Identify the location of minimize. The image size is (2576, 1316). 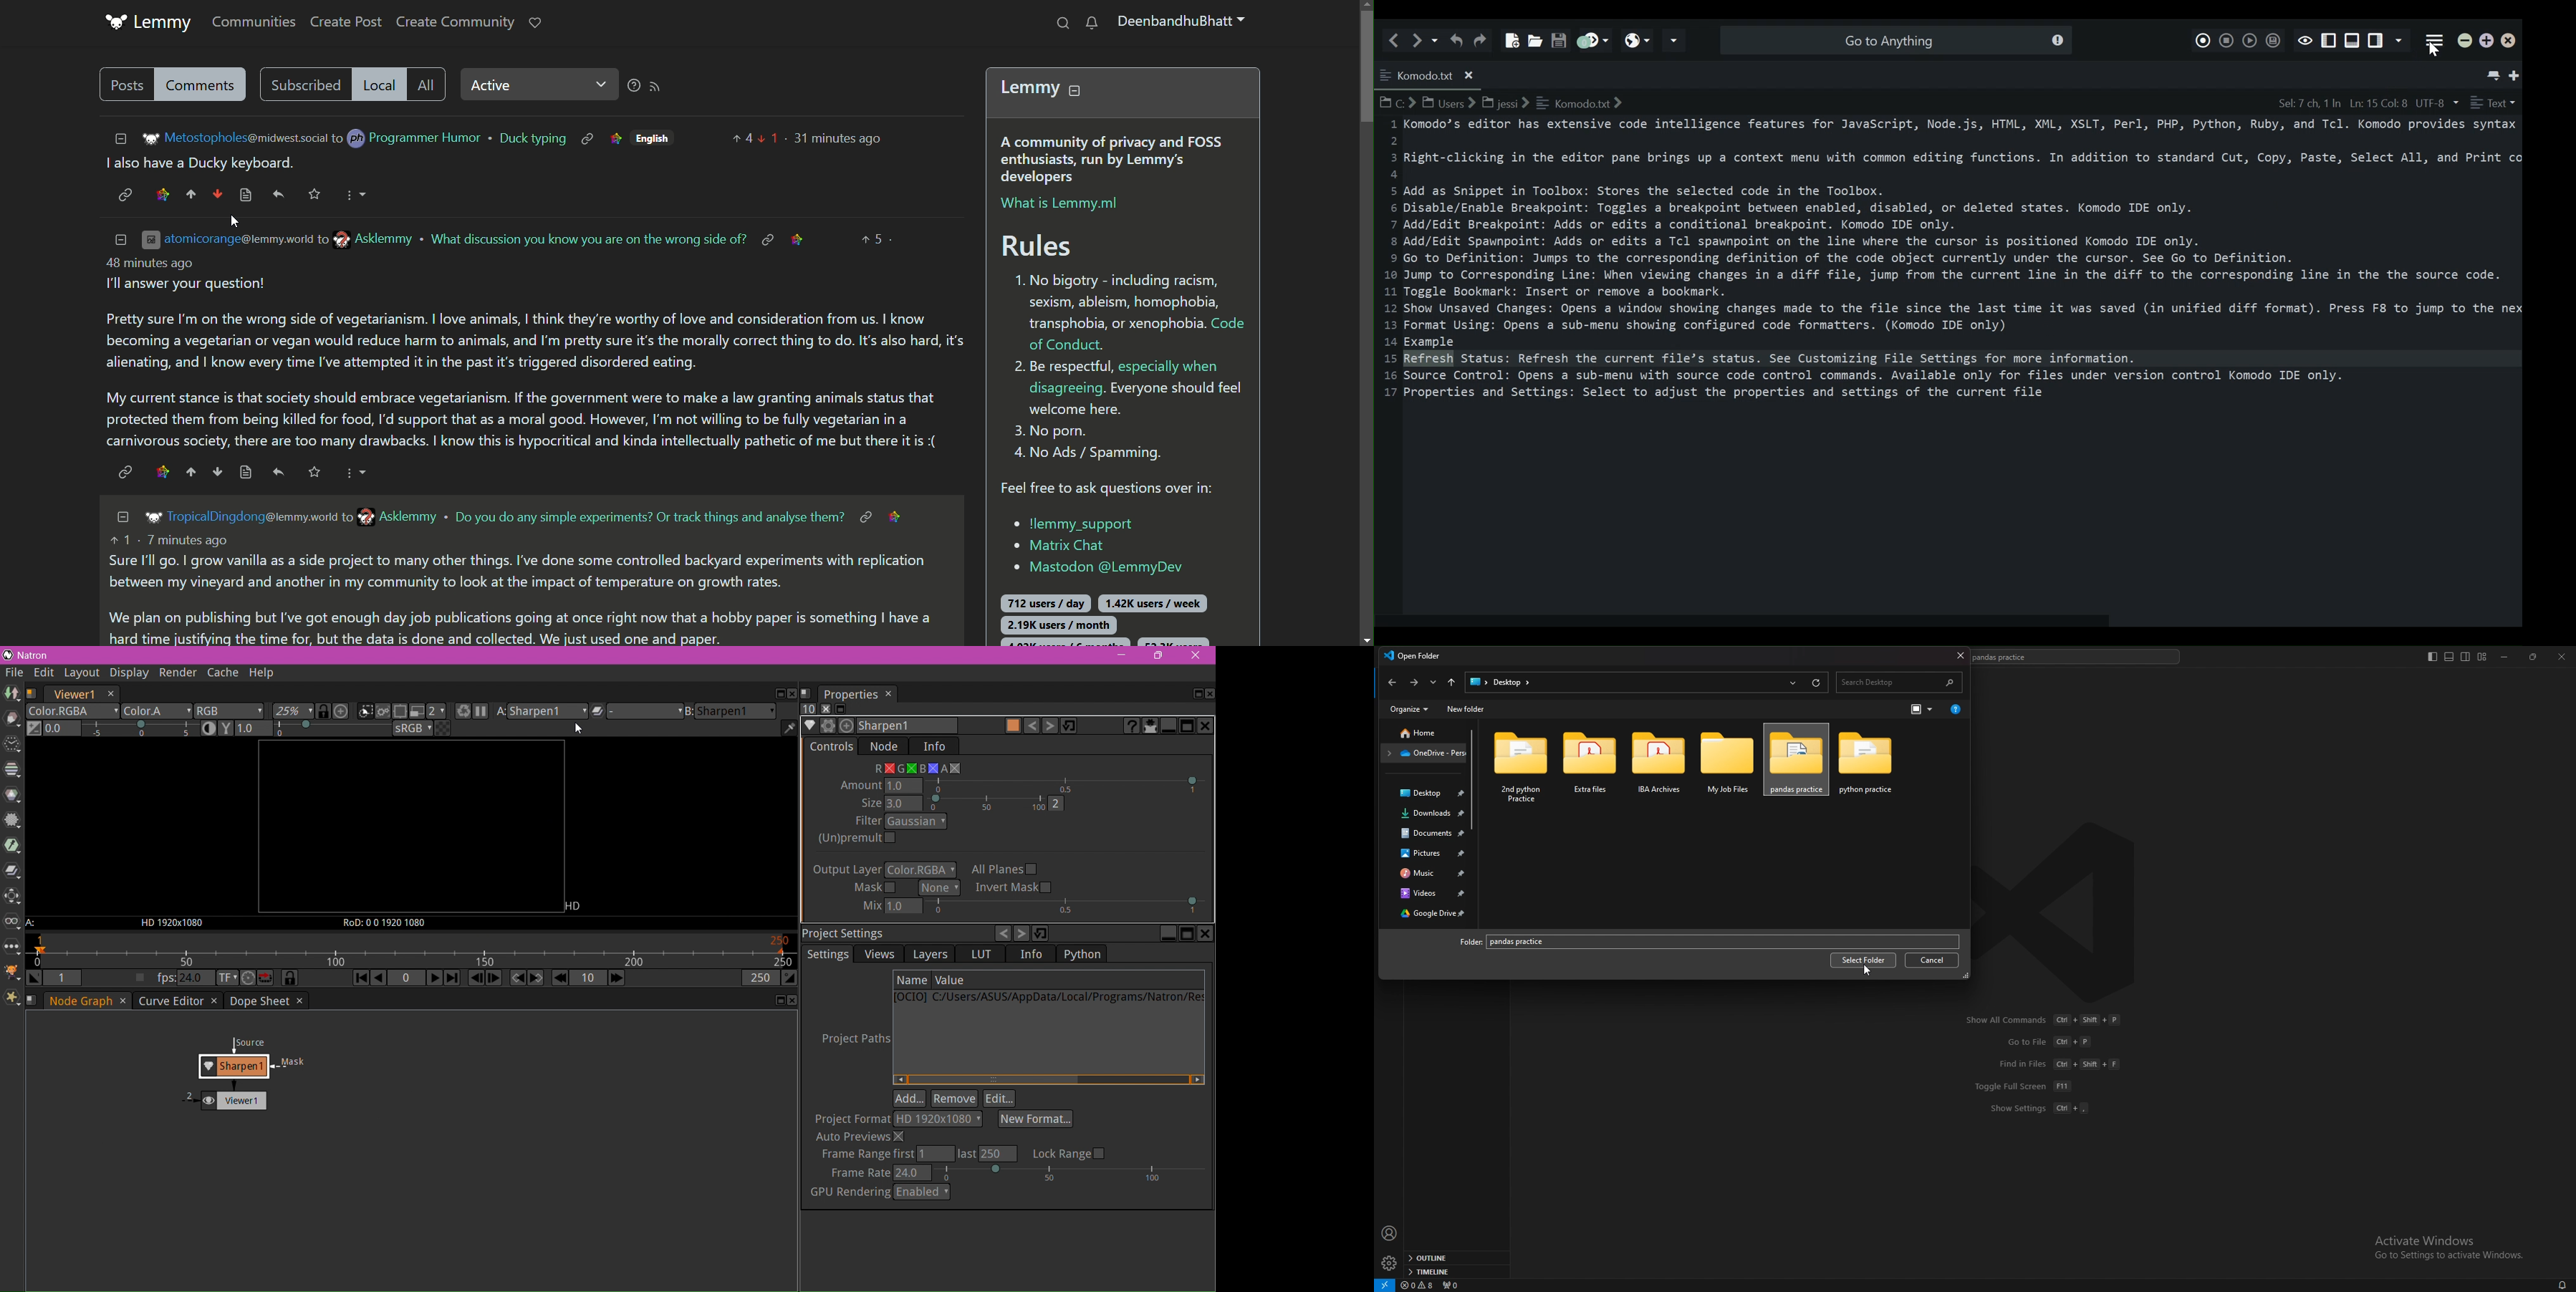
(2508, 657).